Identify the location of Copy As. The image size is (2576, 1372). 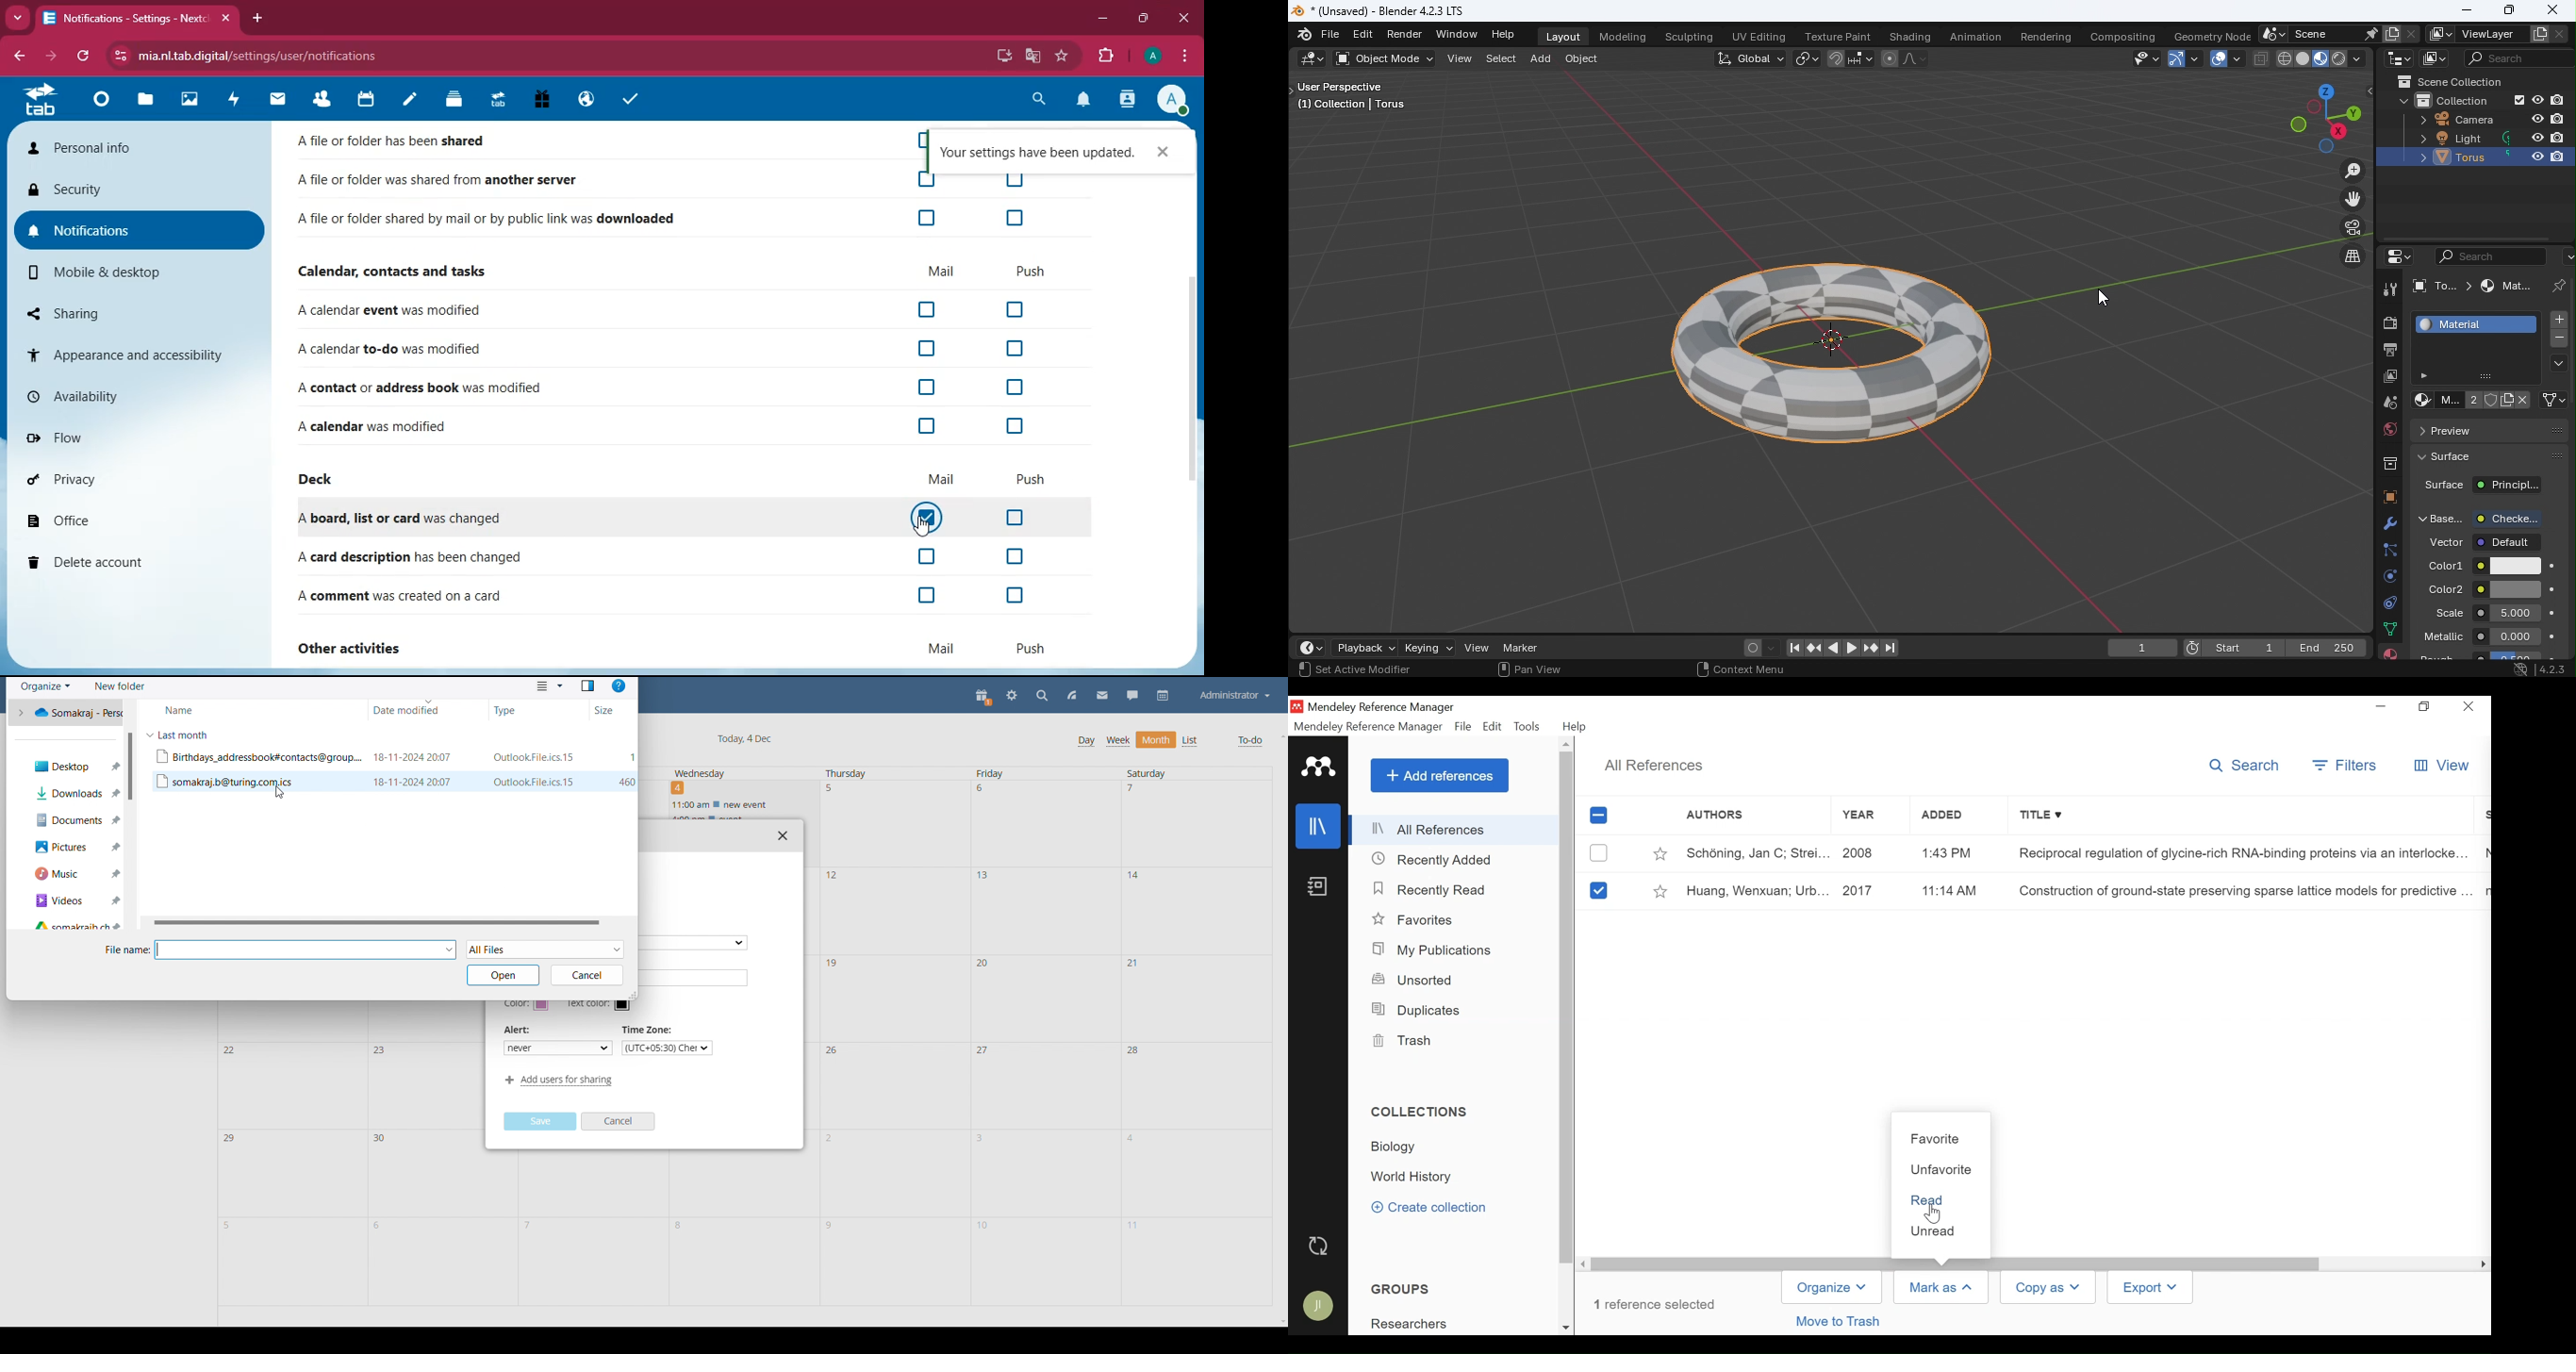
(2047, 1288).